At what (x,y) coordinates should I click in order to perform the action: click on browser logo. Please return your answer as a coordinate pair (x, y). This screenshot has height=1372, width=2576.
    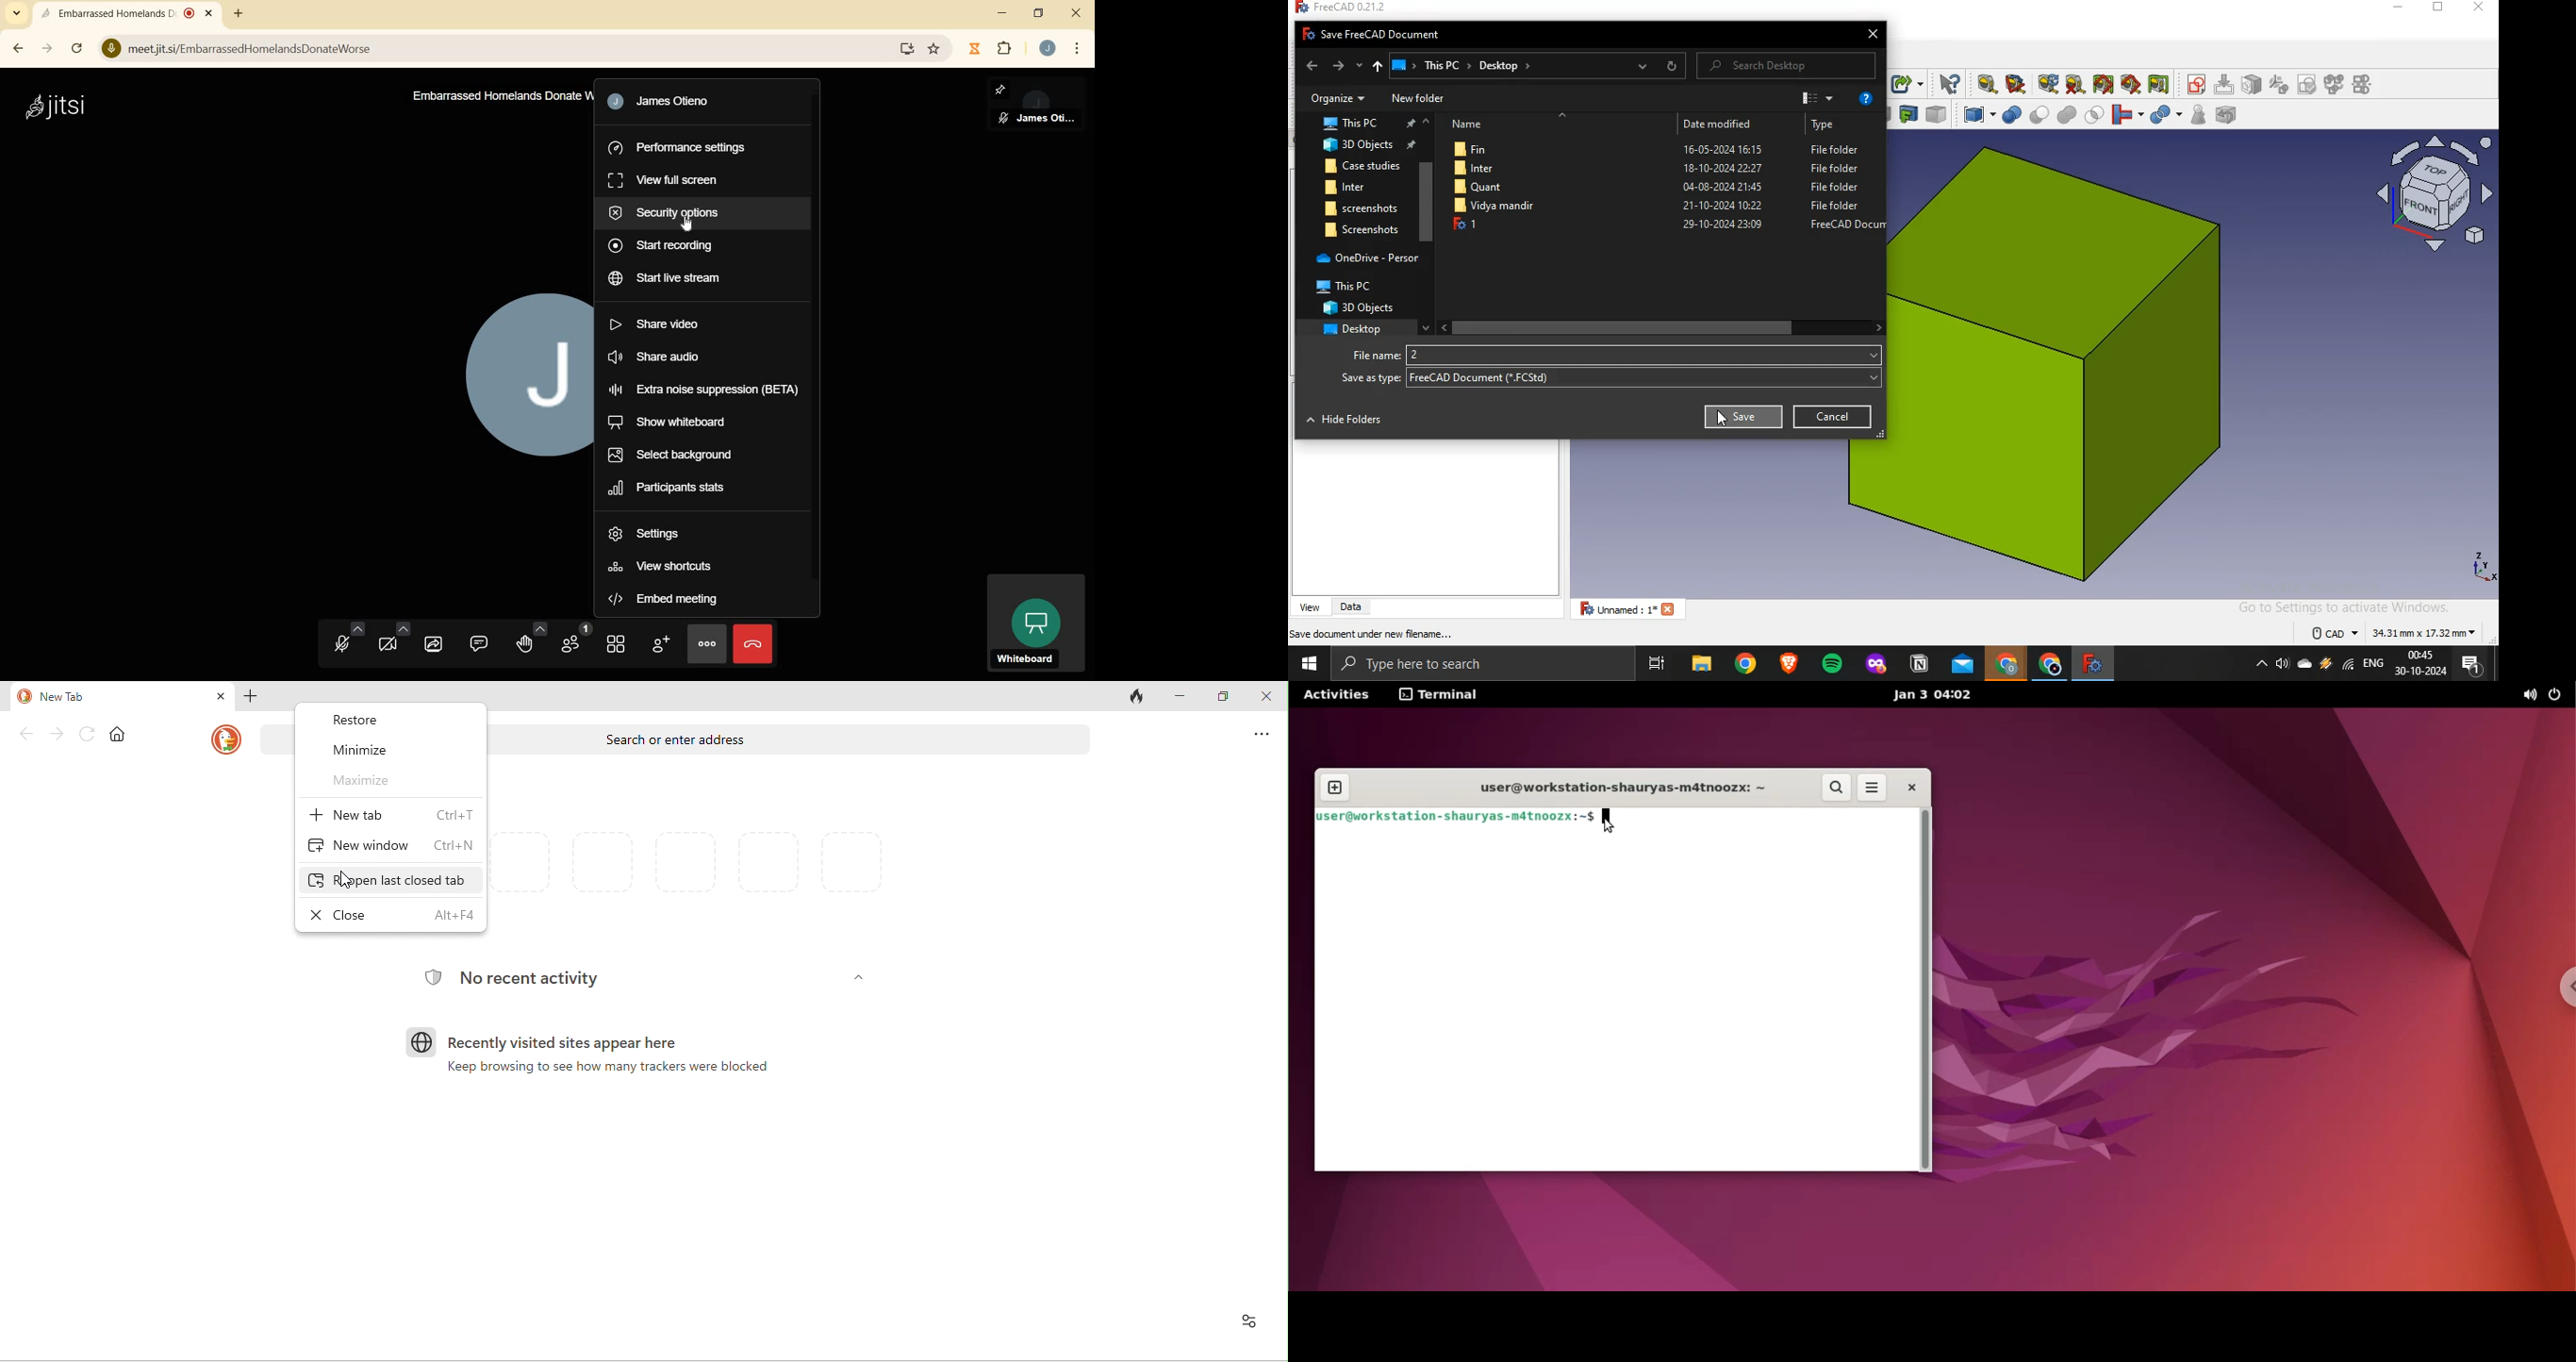
    Looking at the image, I should click on (420, 1042).